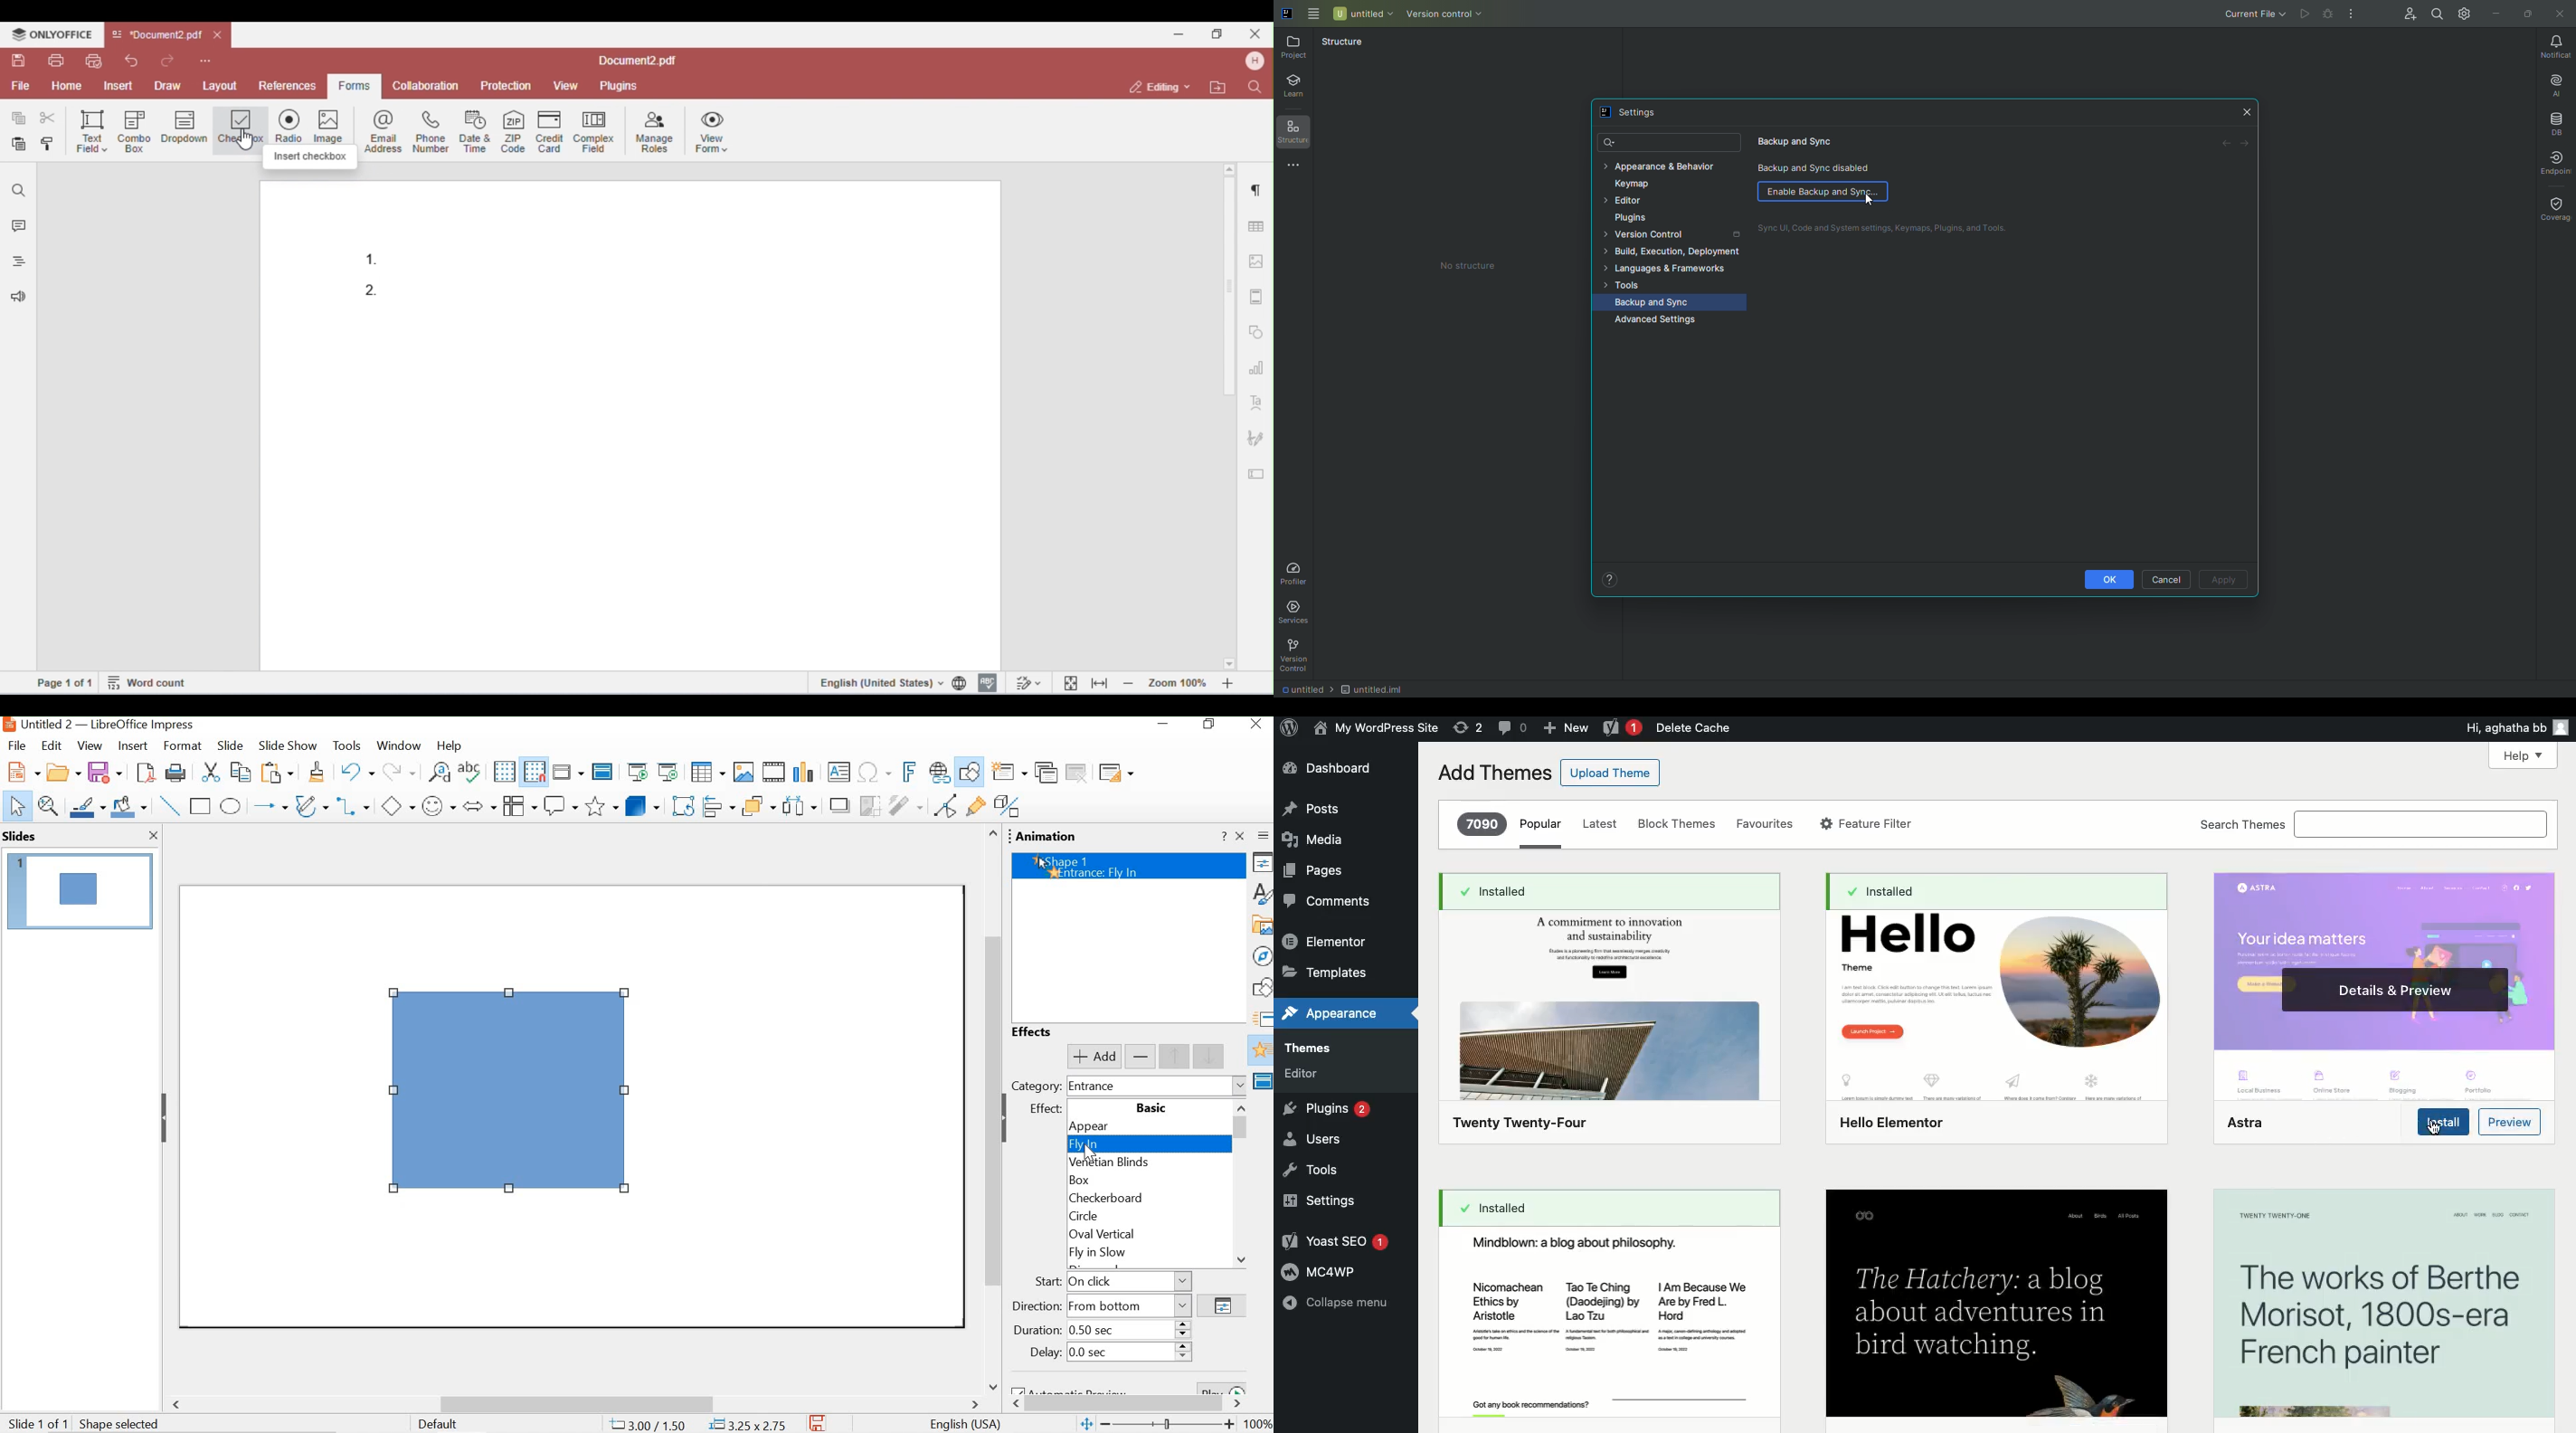 This screenshot has height=1456, width=2576. What do you see at coordinates (1148, 1127) in the screenshot?
I see `appear` at bounding box center [1148, 1127].